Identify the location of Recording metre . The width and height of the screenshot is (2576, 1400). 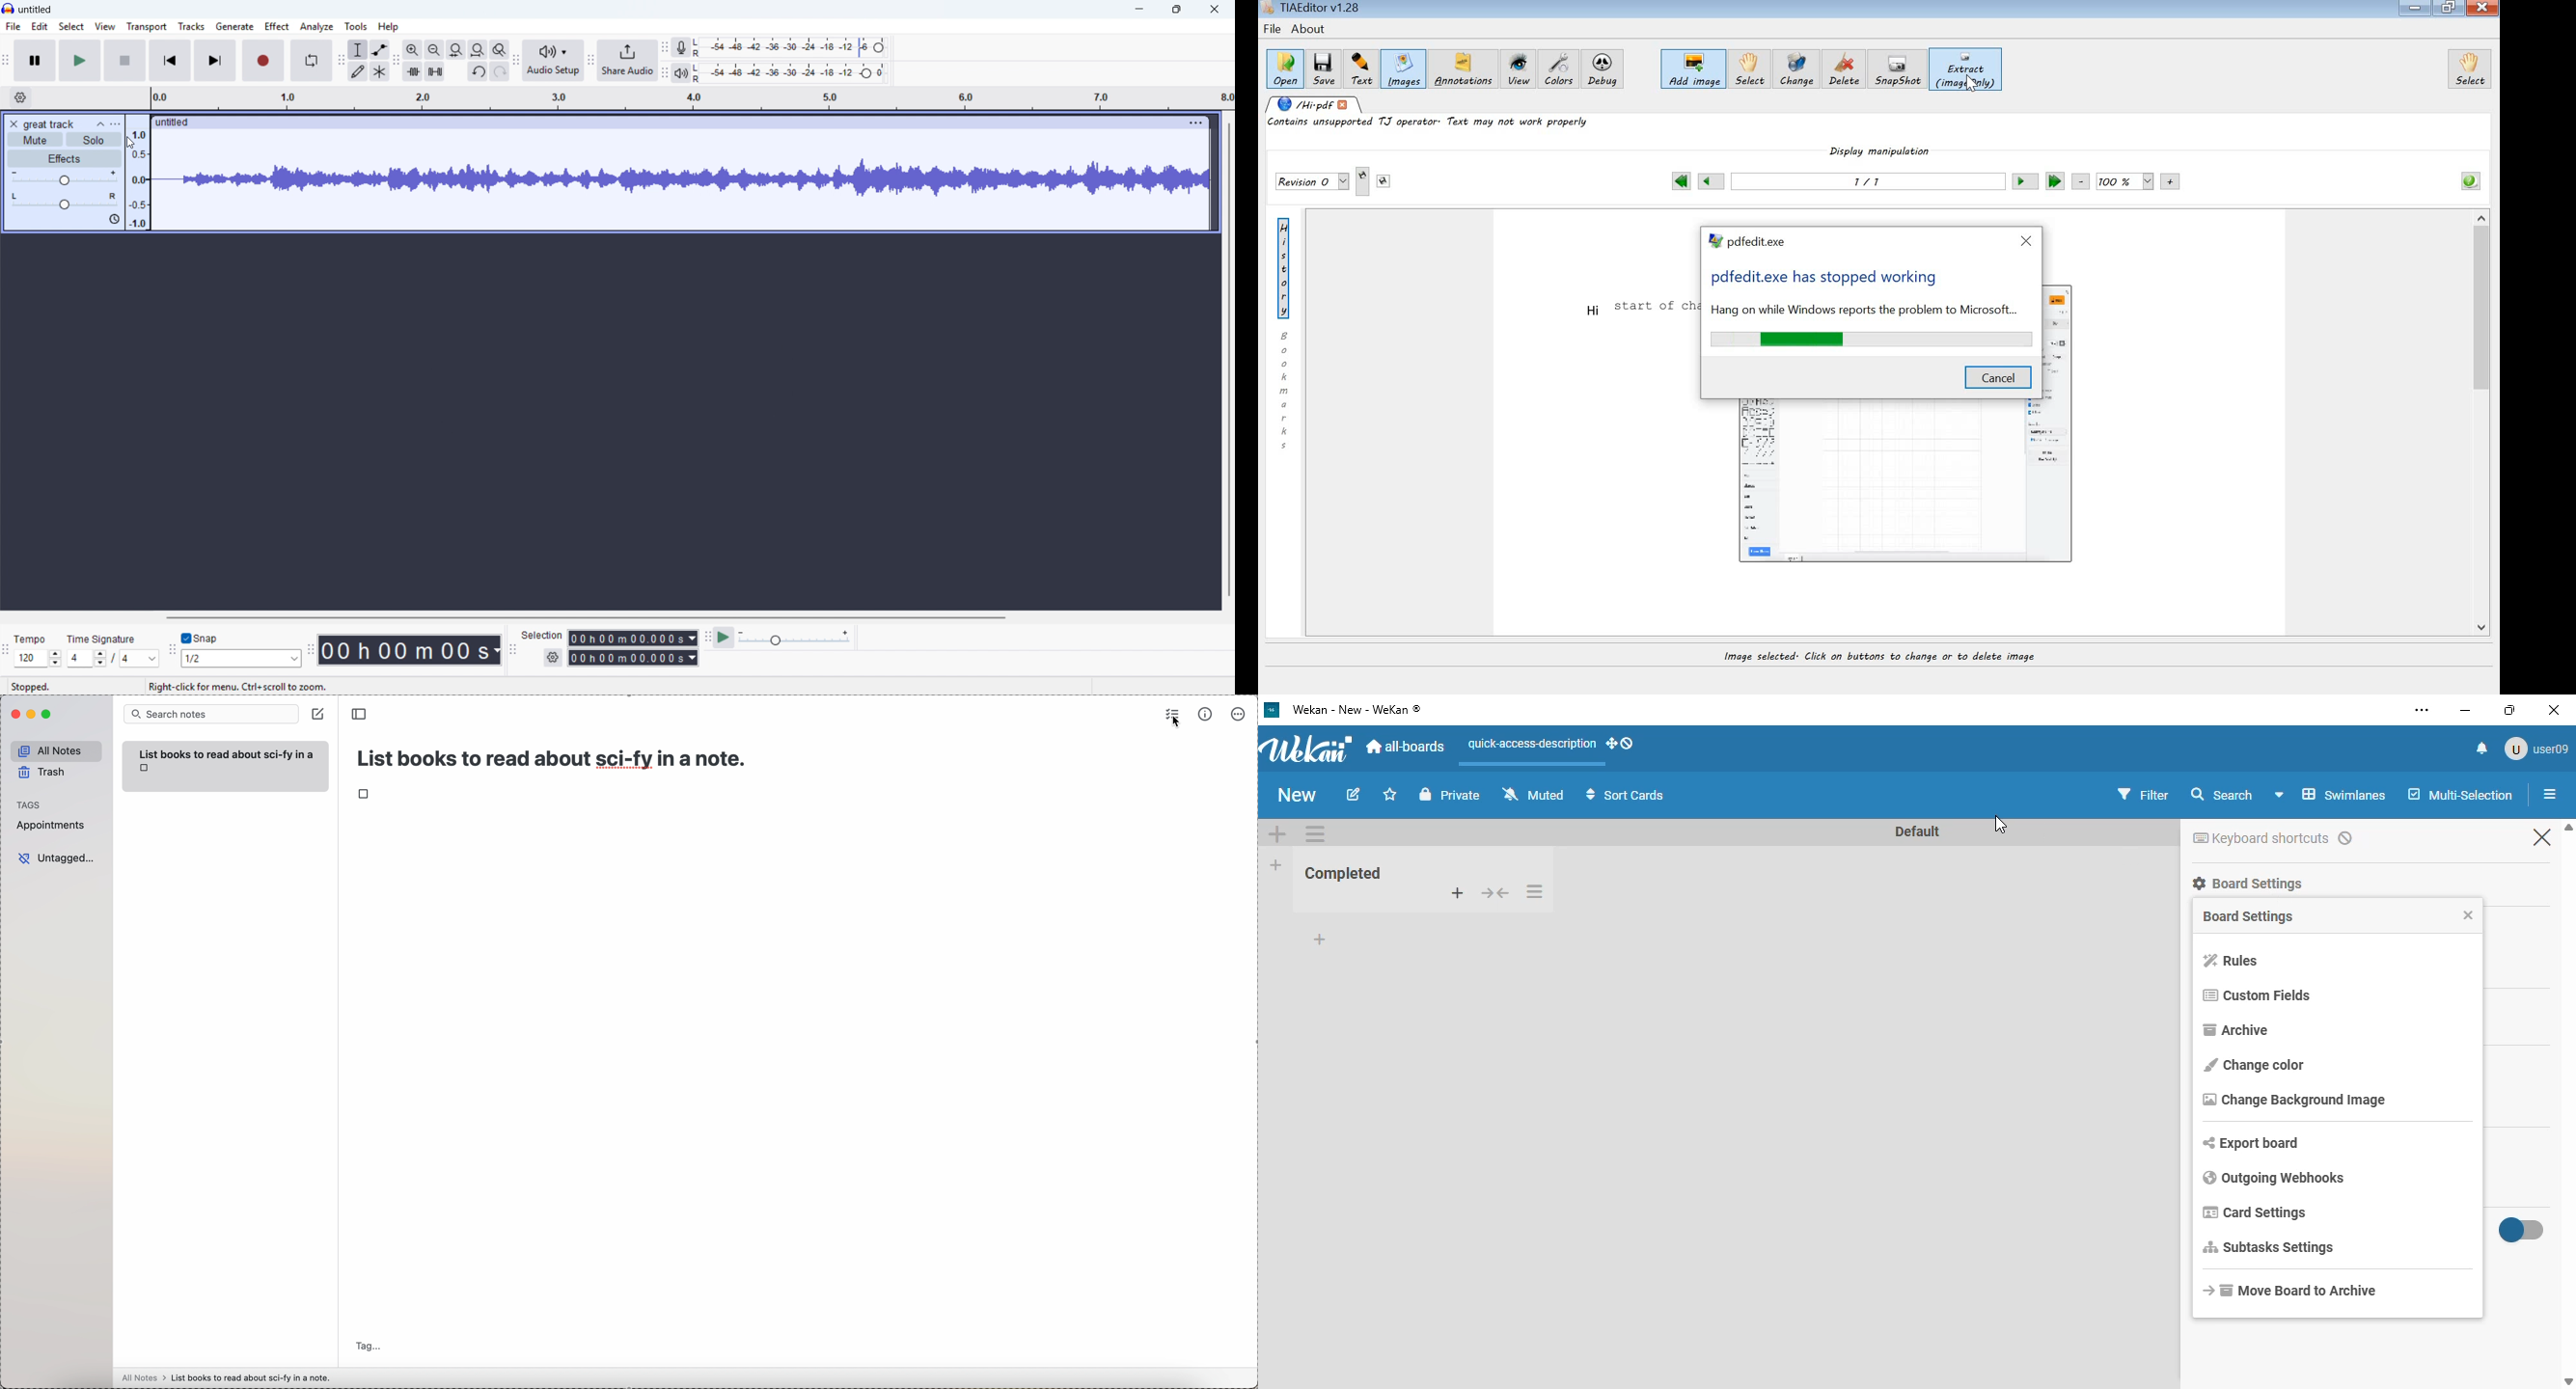
(681, 48).